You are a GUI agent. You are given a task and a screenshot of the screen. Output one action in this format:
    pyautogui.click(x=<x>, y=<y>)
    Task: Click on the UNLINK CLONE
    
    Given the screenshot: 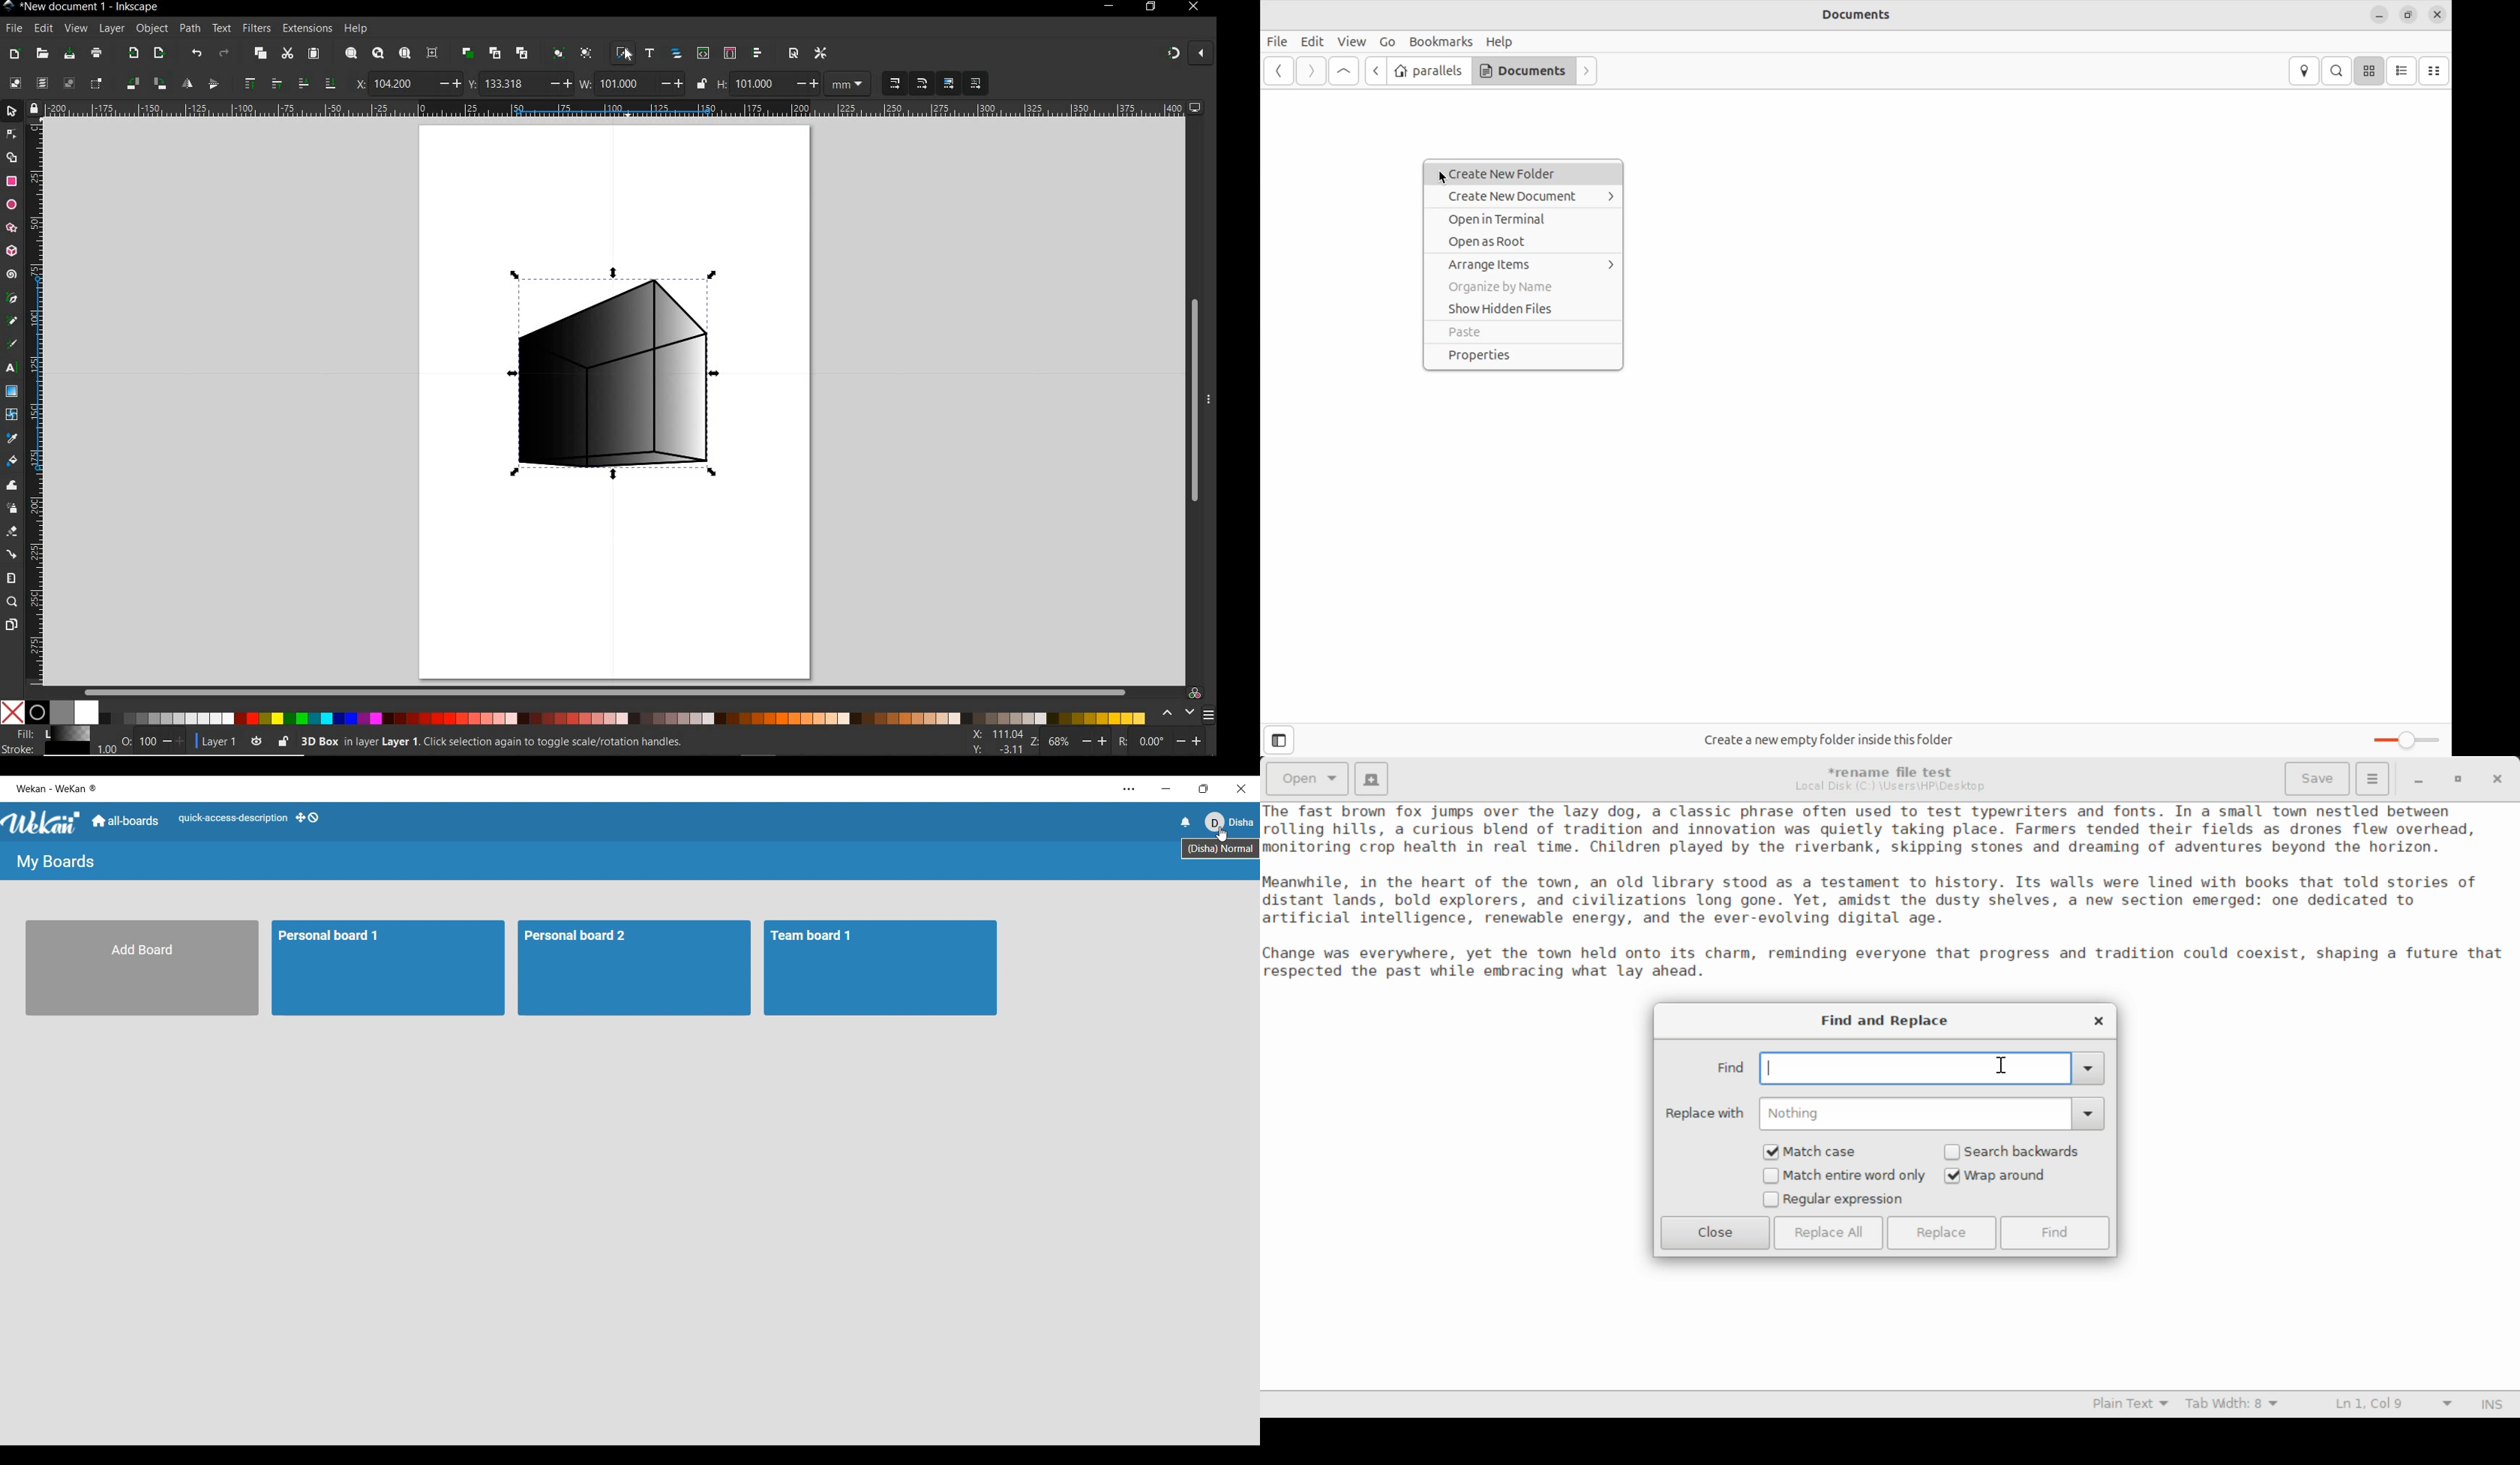 What is the action you would take?
    pyautogui.click(x=524, y=52)
    